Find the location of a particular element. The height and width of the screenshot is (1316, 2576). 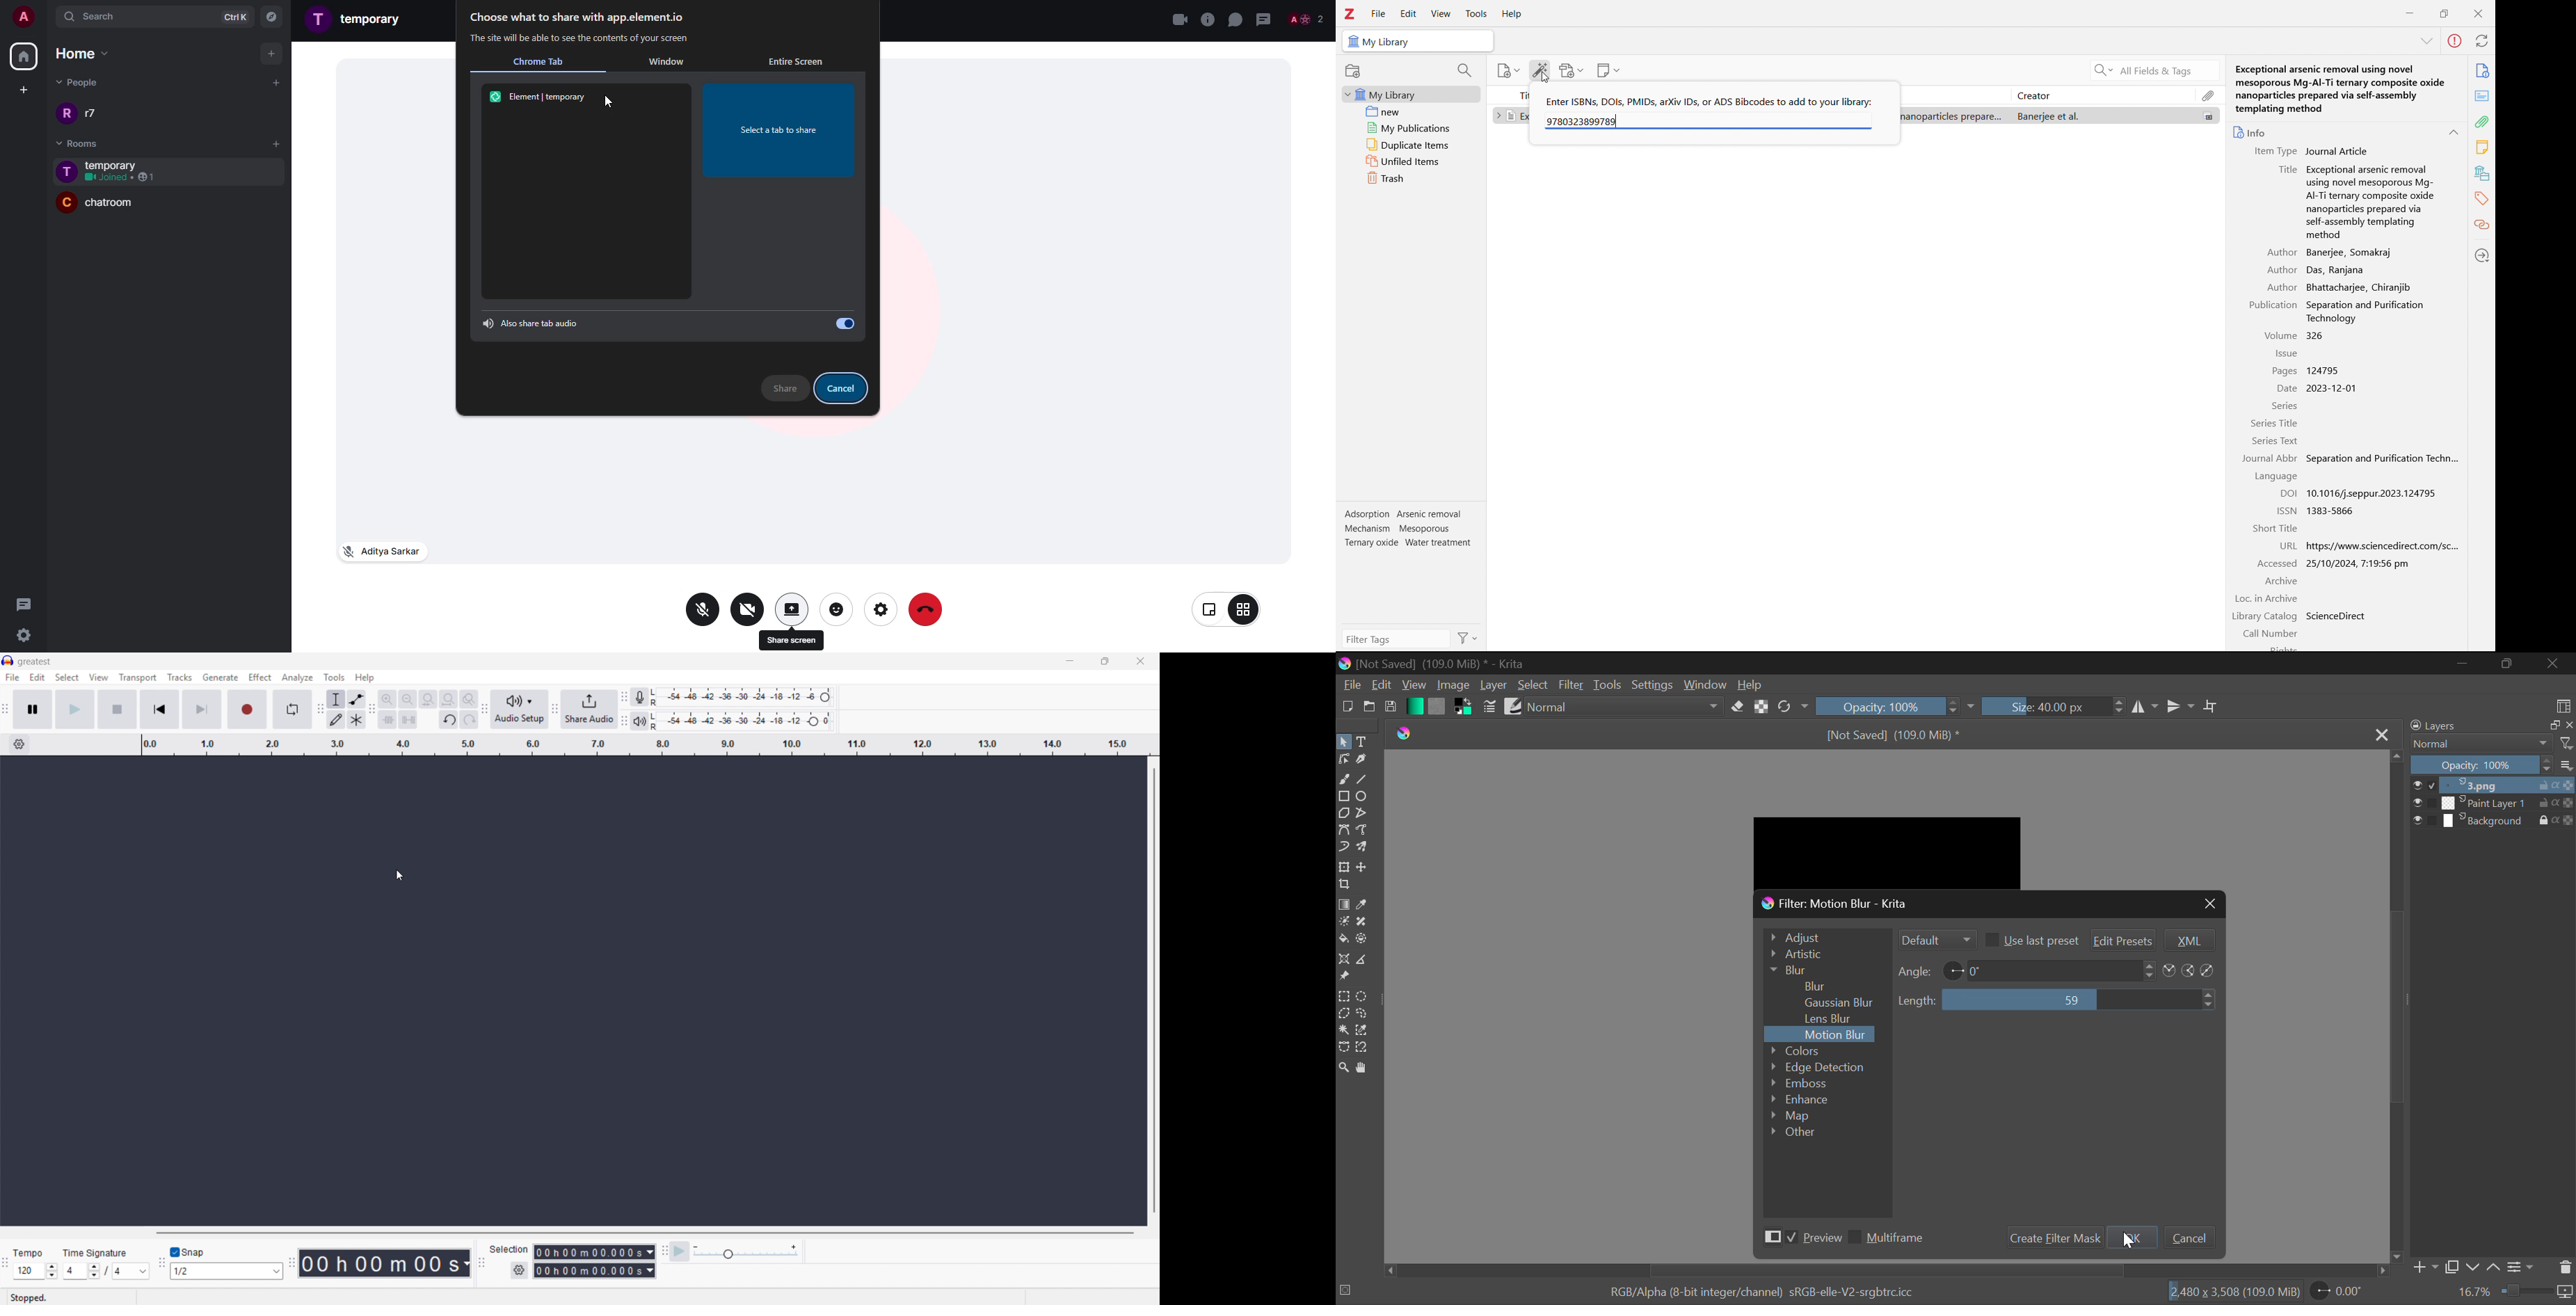

share audio toolbar is located at coordinates (555, 710).